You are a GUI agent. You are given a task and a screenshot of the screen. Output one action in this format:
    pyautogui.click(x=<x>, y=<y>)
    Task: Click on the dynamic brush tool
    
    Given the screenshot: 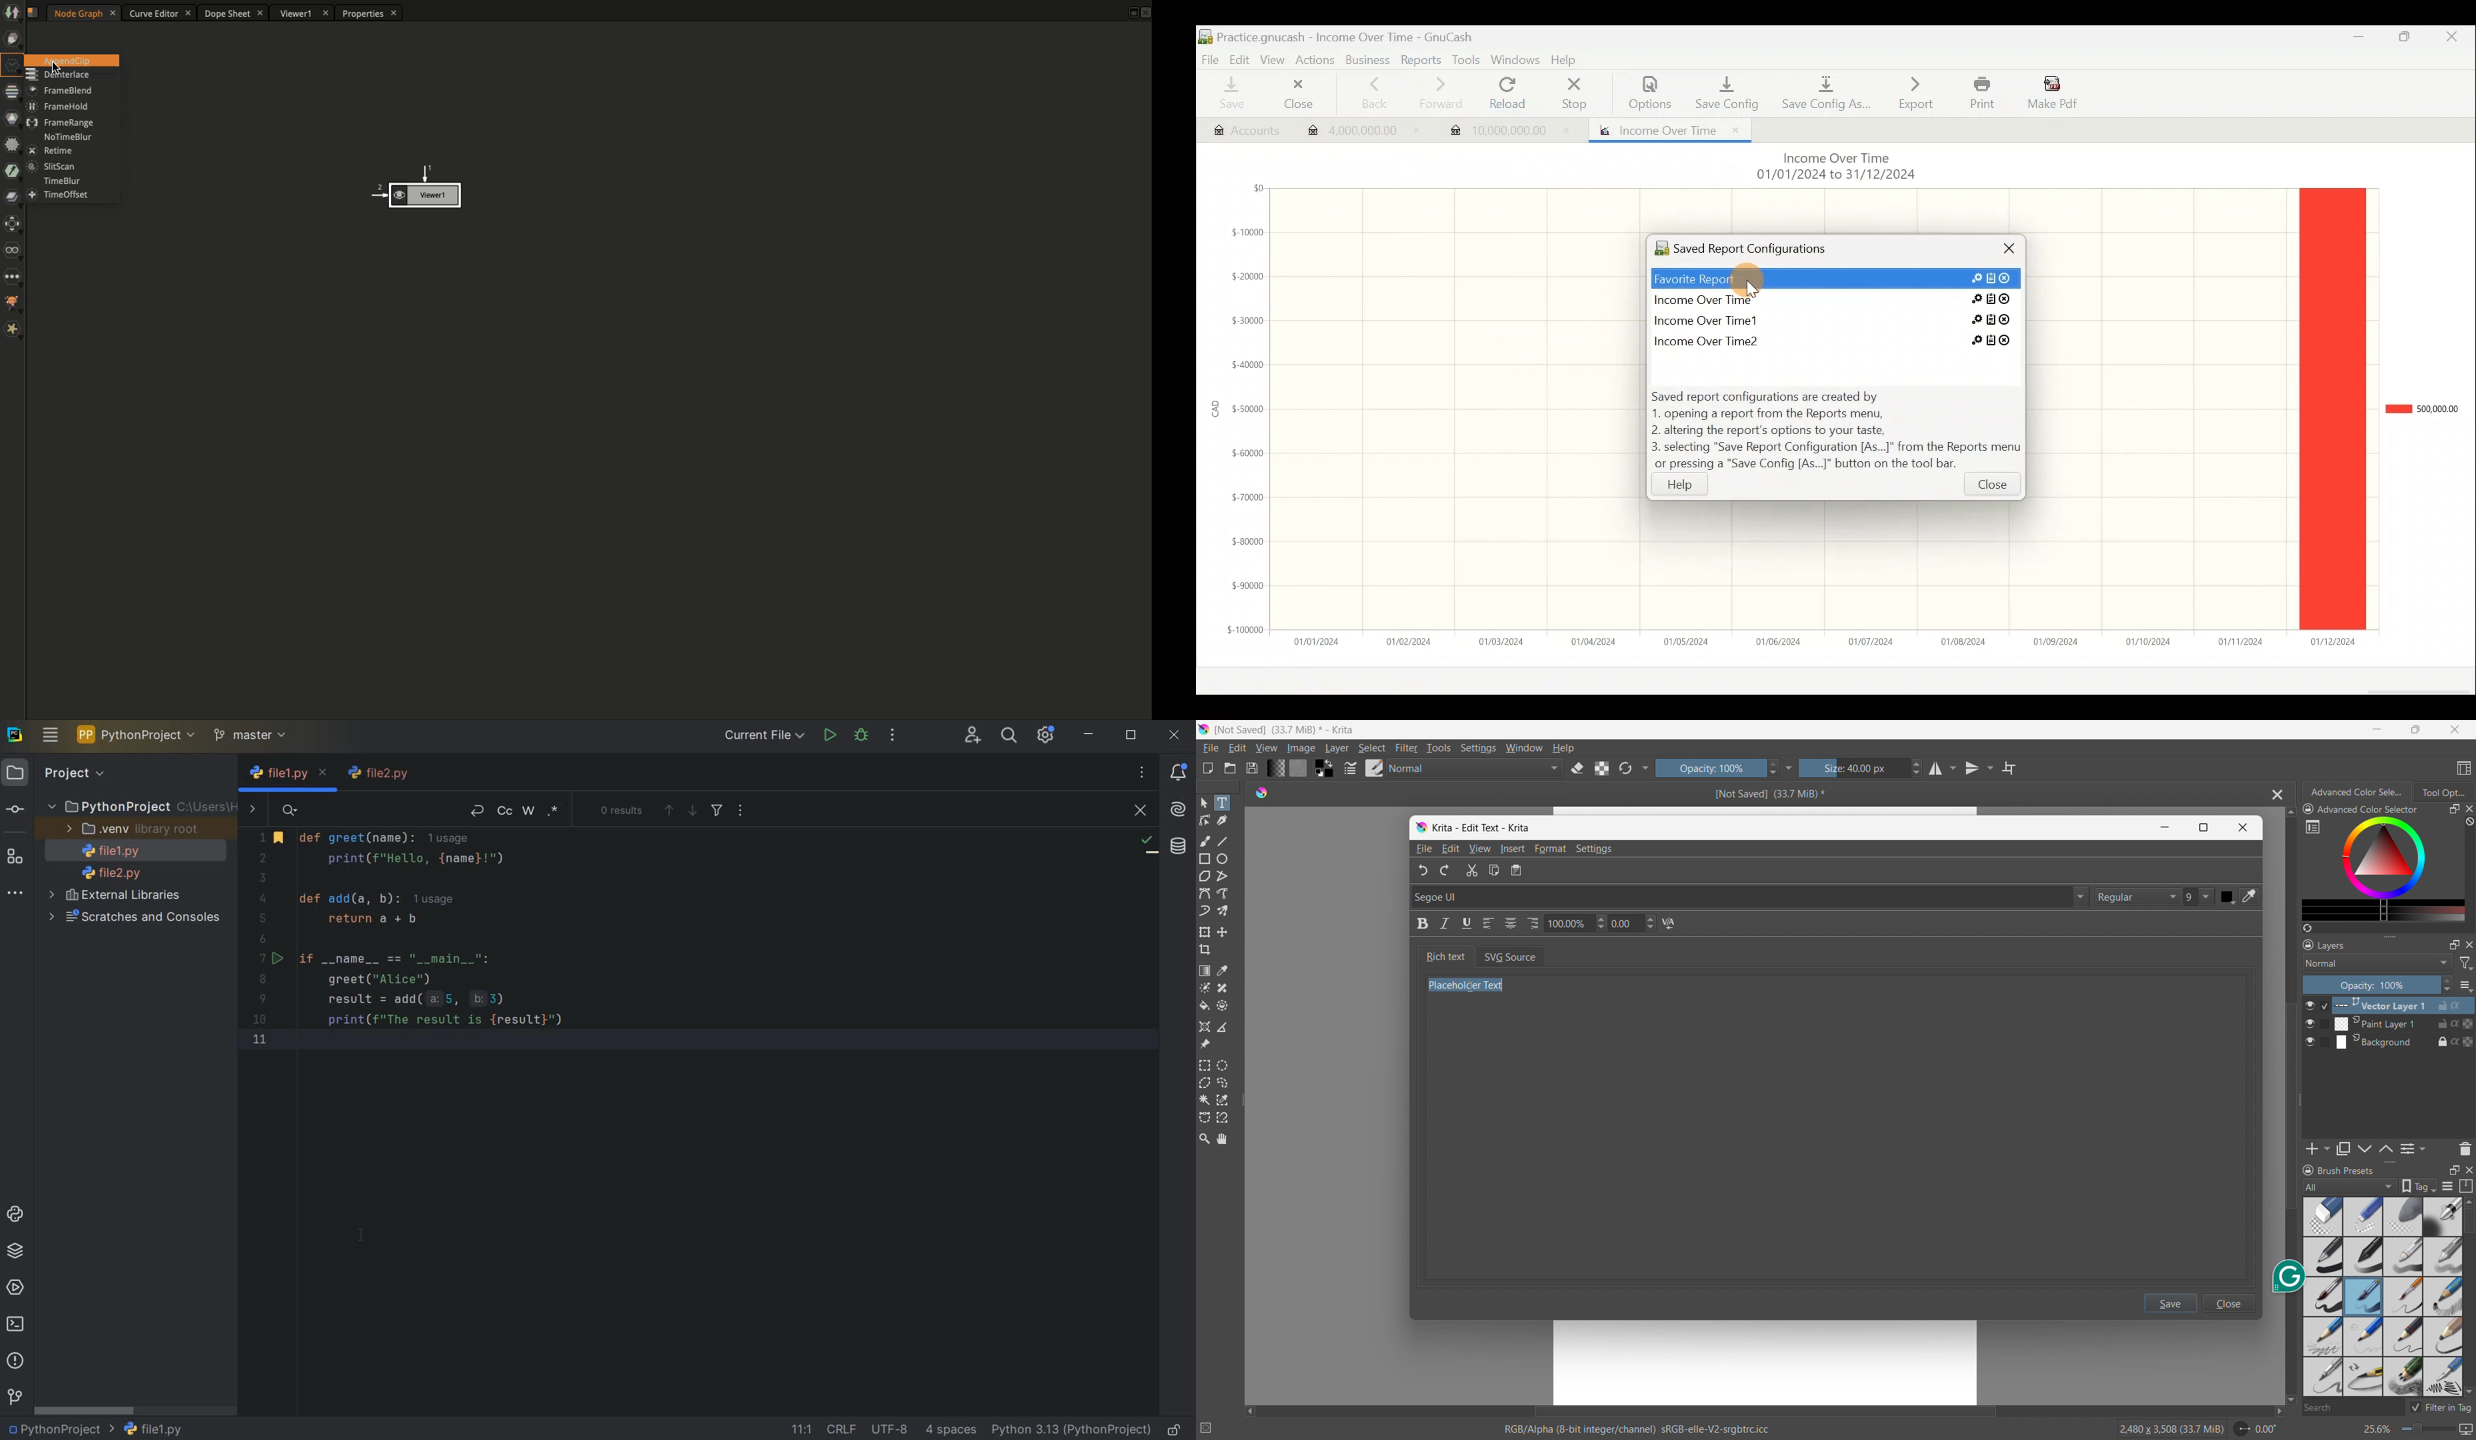 What is the action you would take?
    pyautogui.click(x=1205, y=911)
    